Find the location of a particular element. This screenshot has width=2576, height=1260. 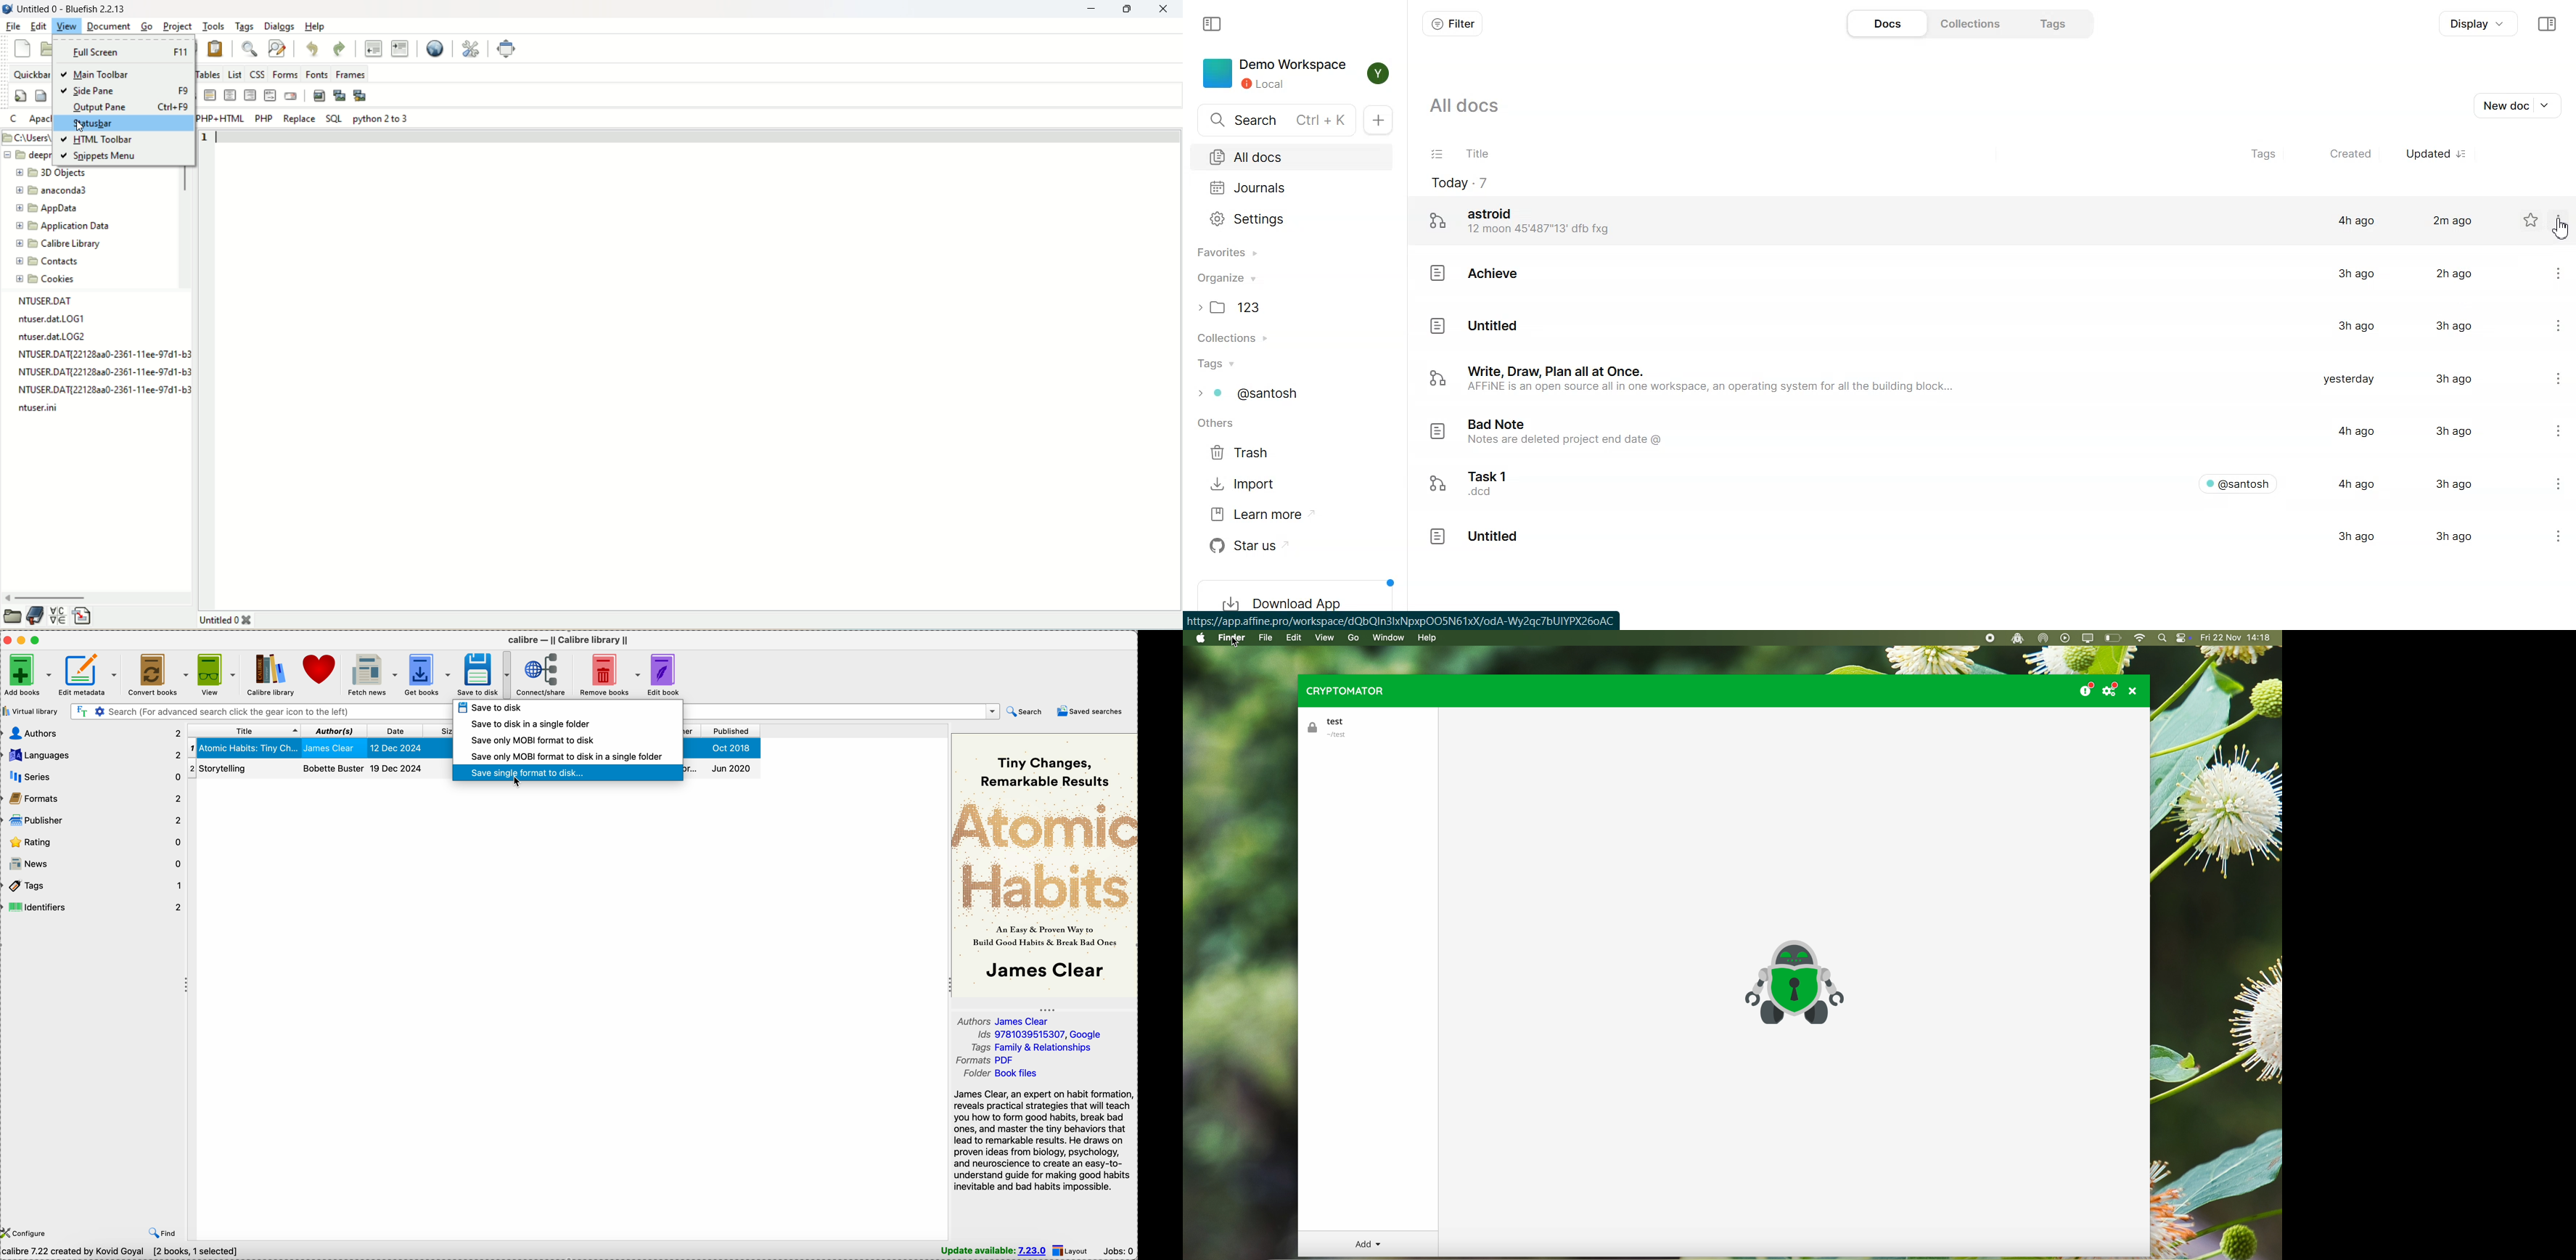

publisher is located at coordinates (691, 731).